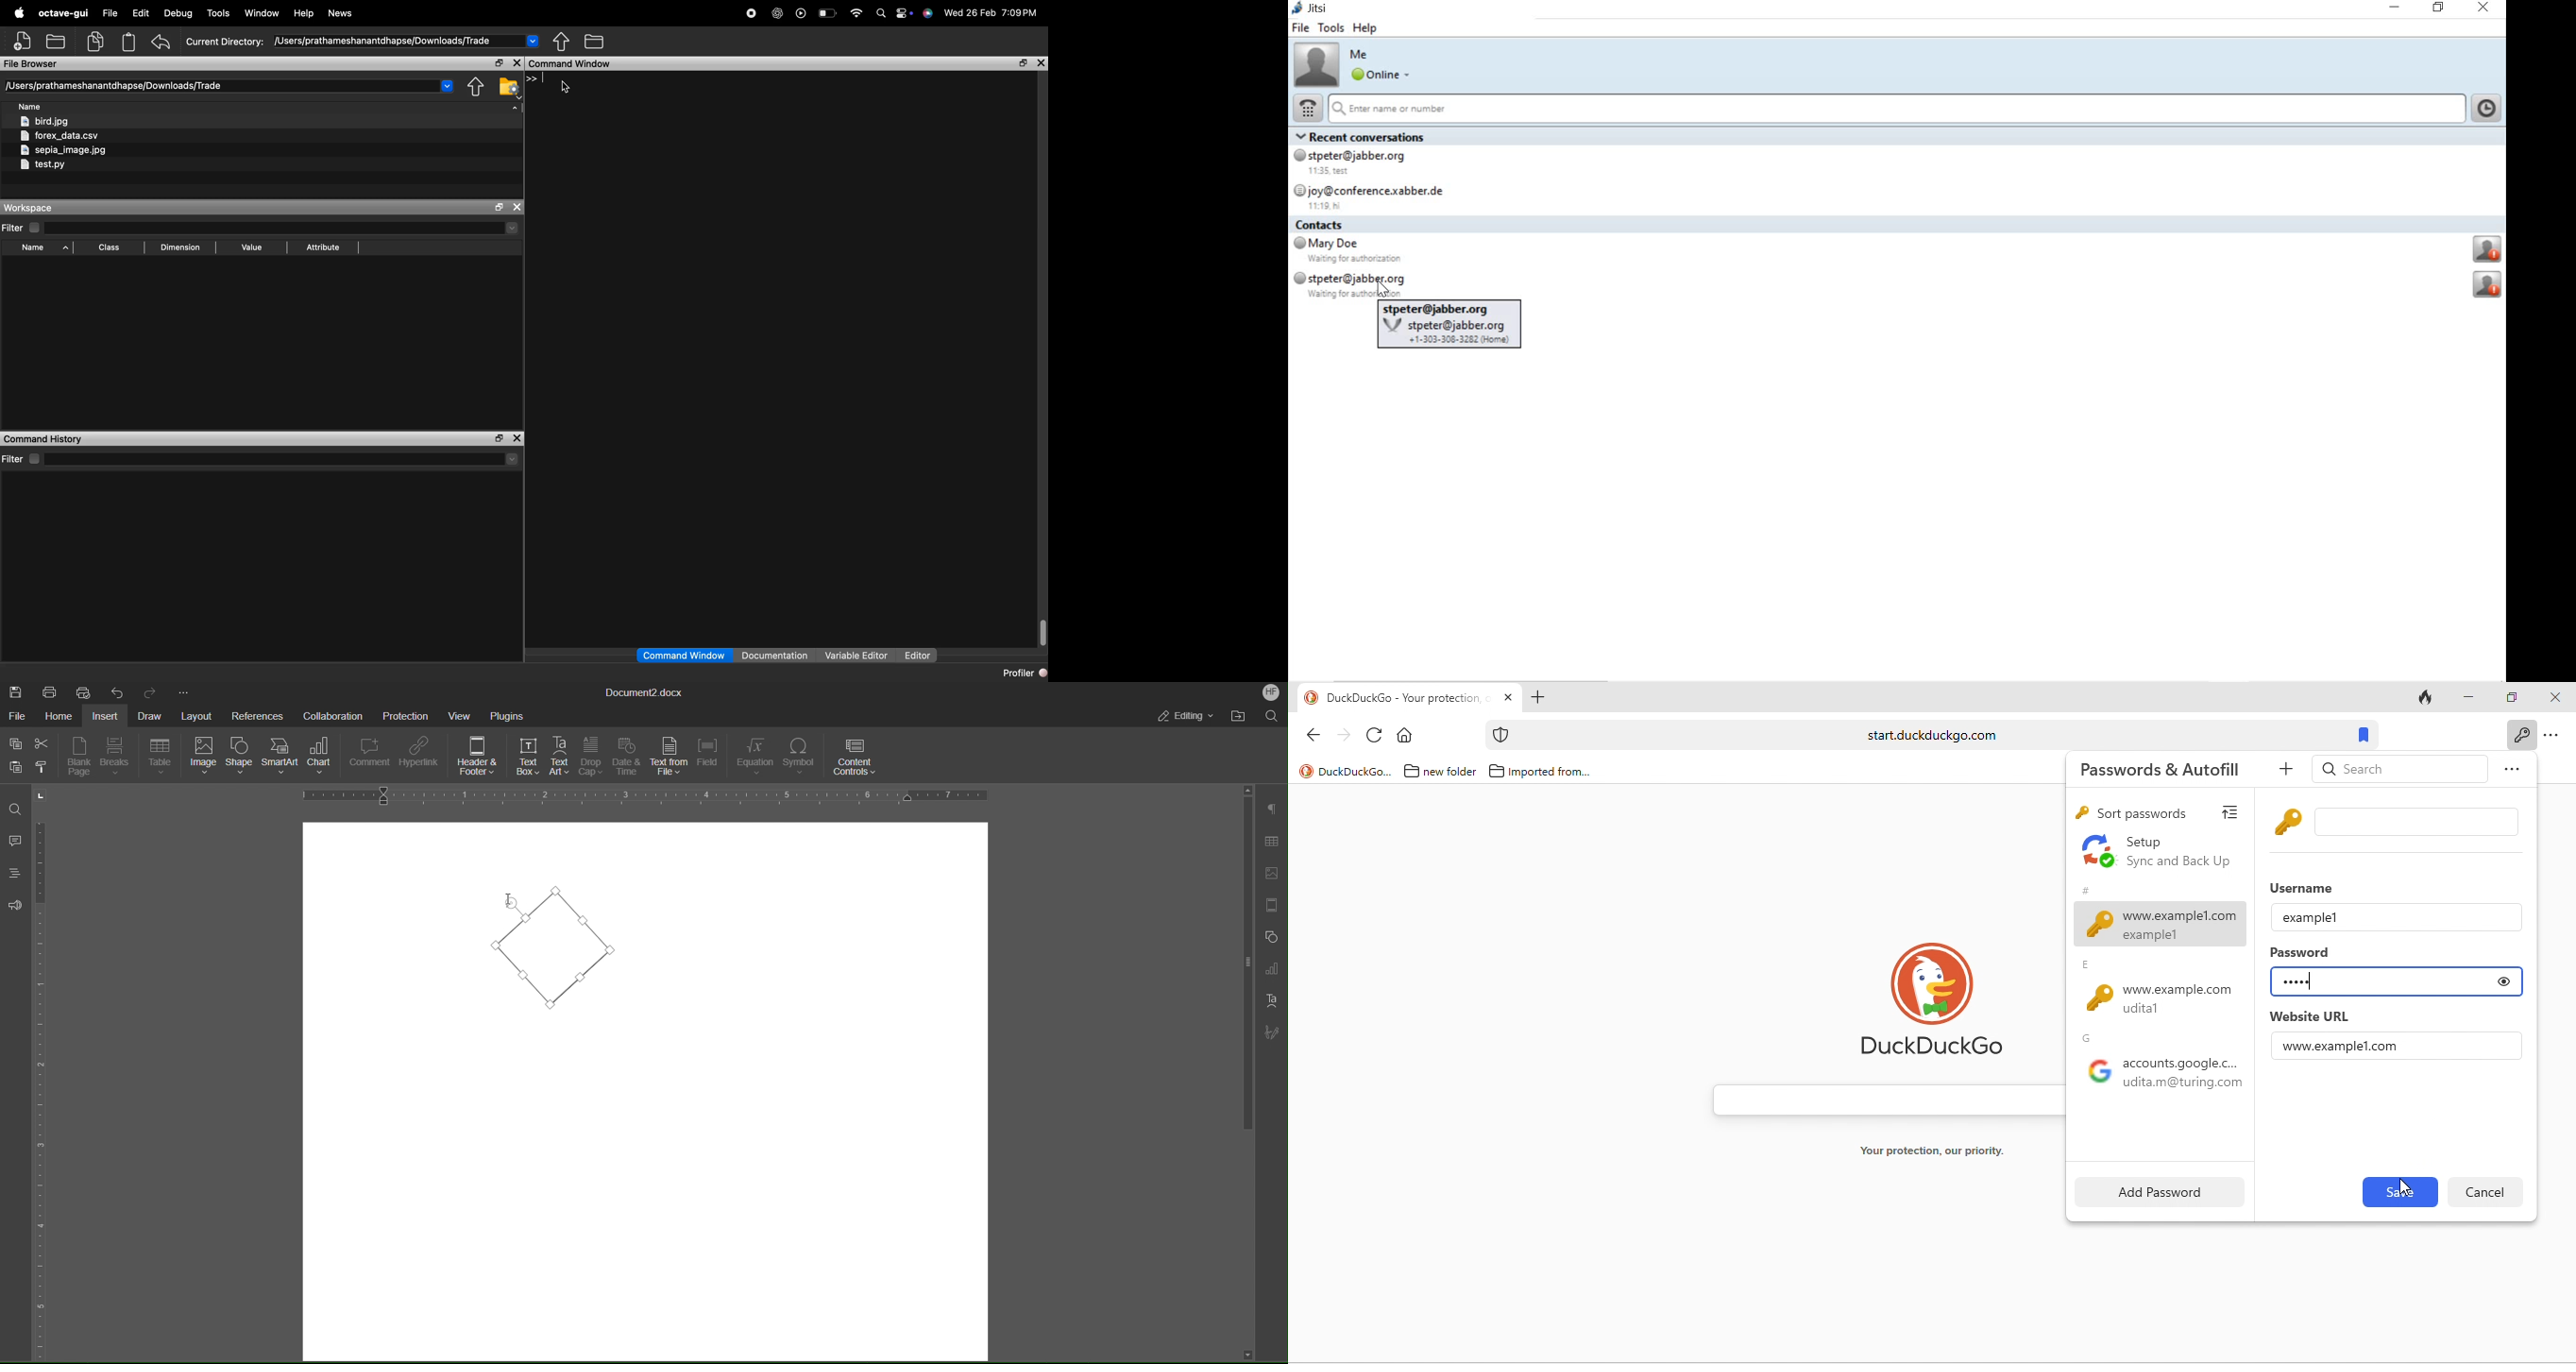  Describe the element at coordinates (1308, 107) in the screenshot. I see `dial pad` at that location.